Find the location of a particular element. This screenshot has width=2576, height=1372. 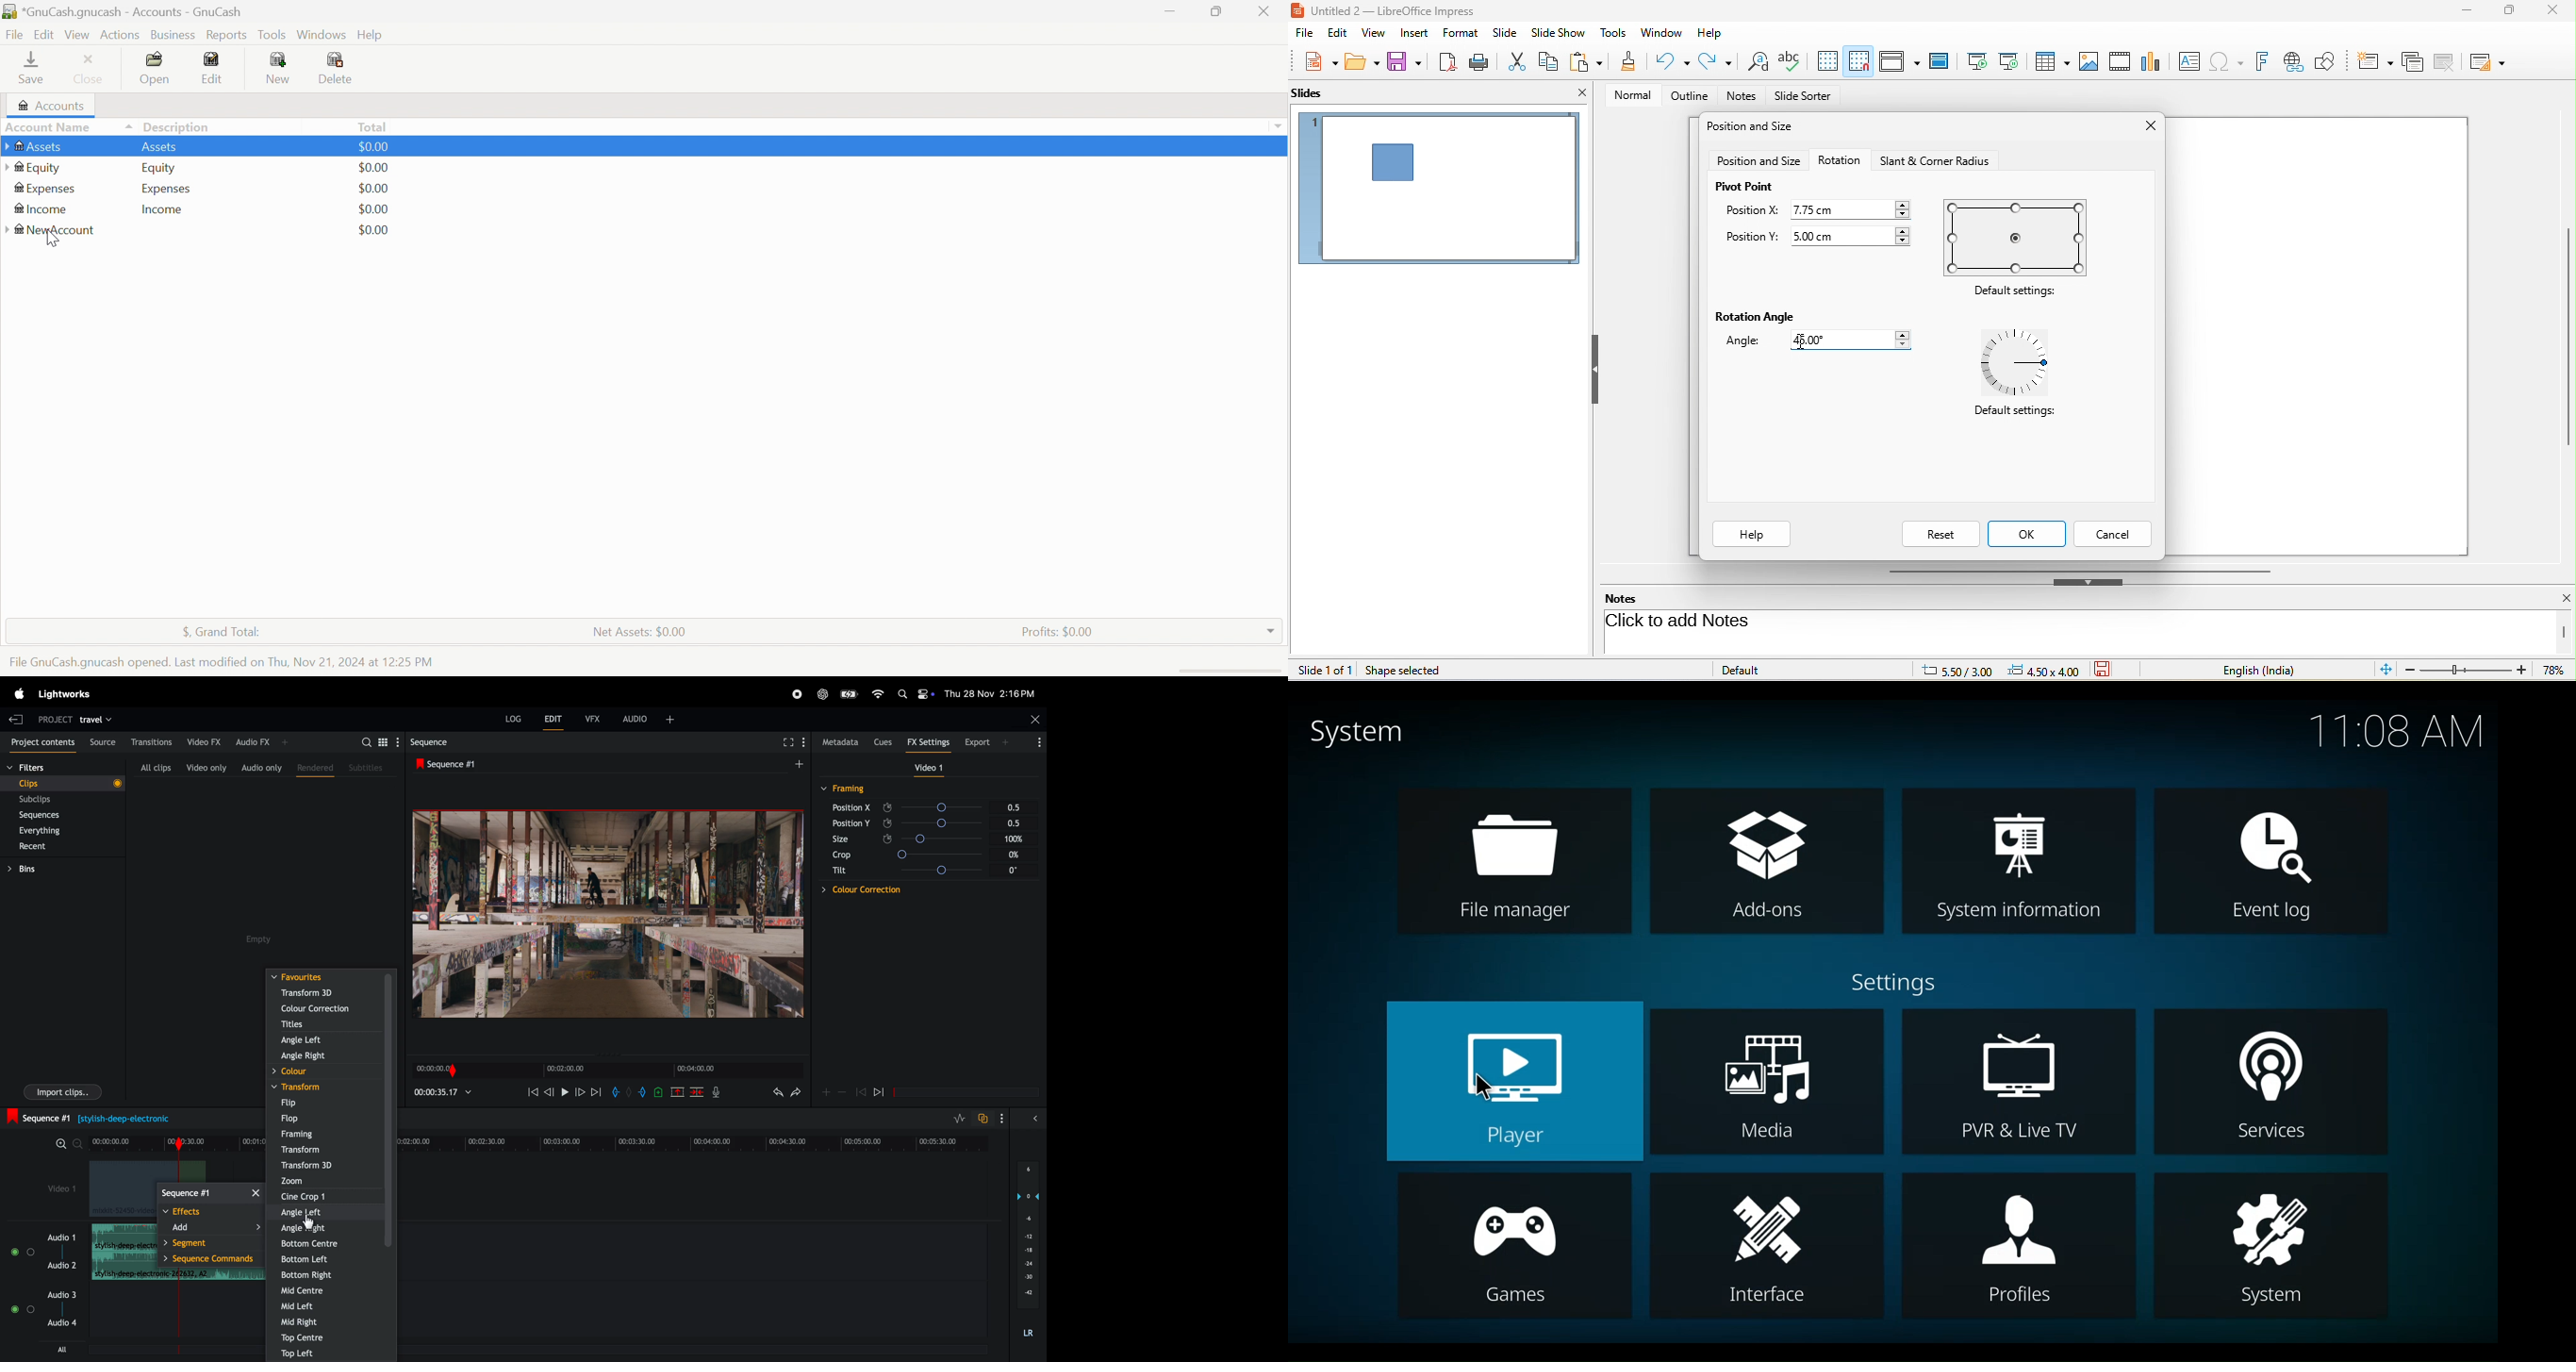

exit is located at coordinates (13, 718).